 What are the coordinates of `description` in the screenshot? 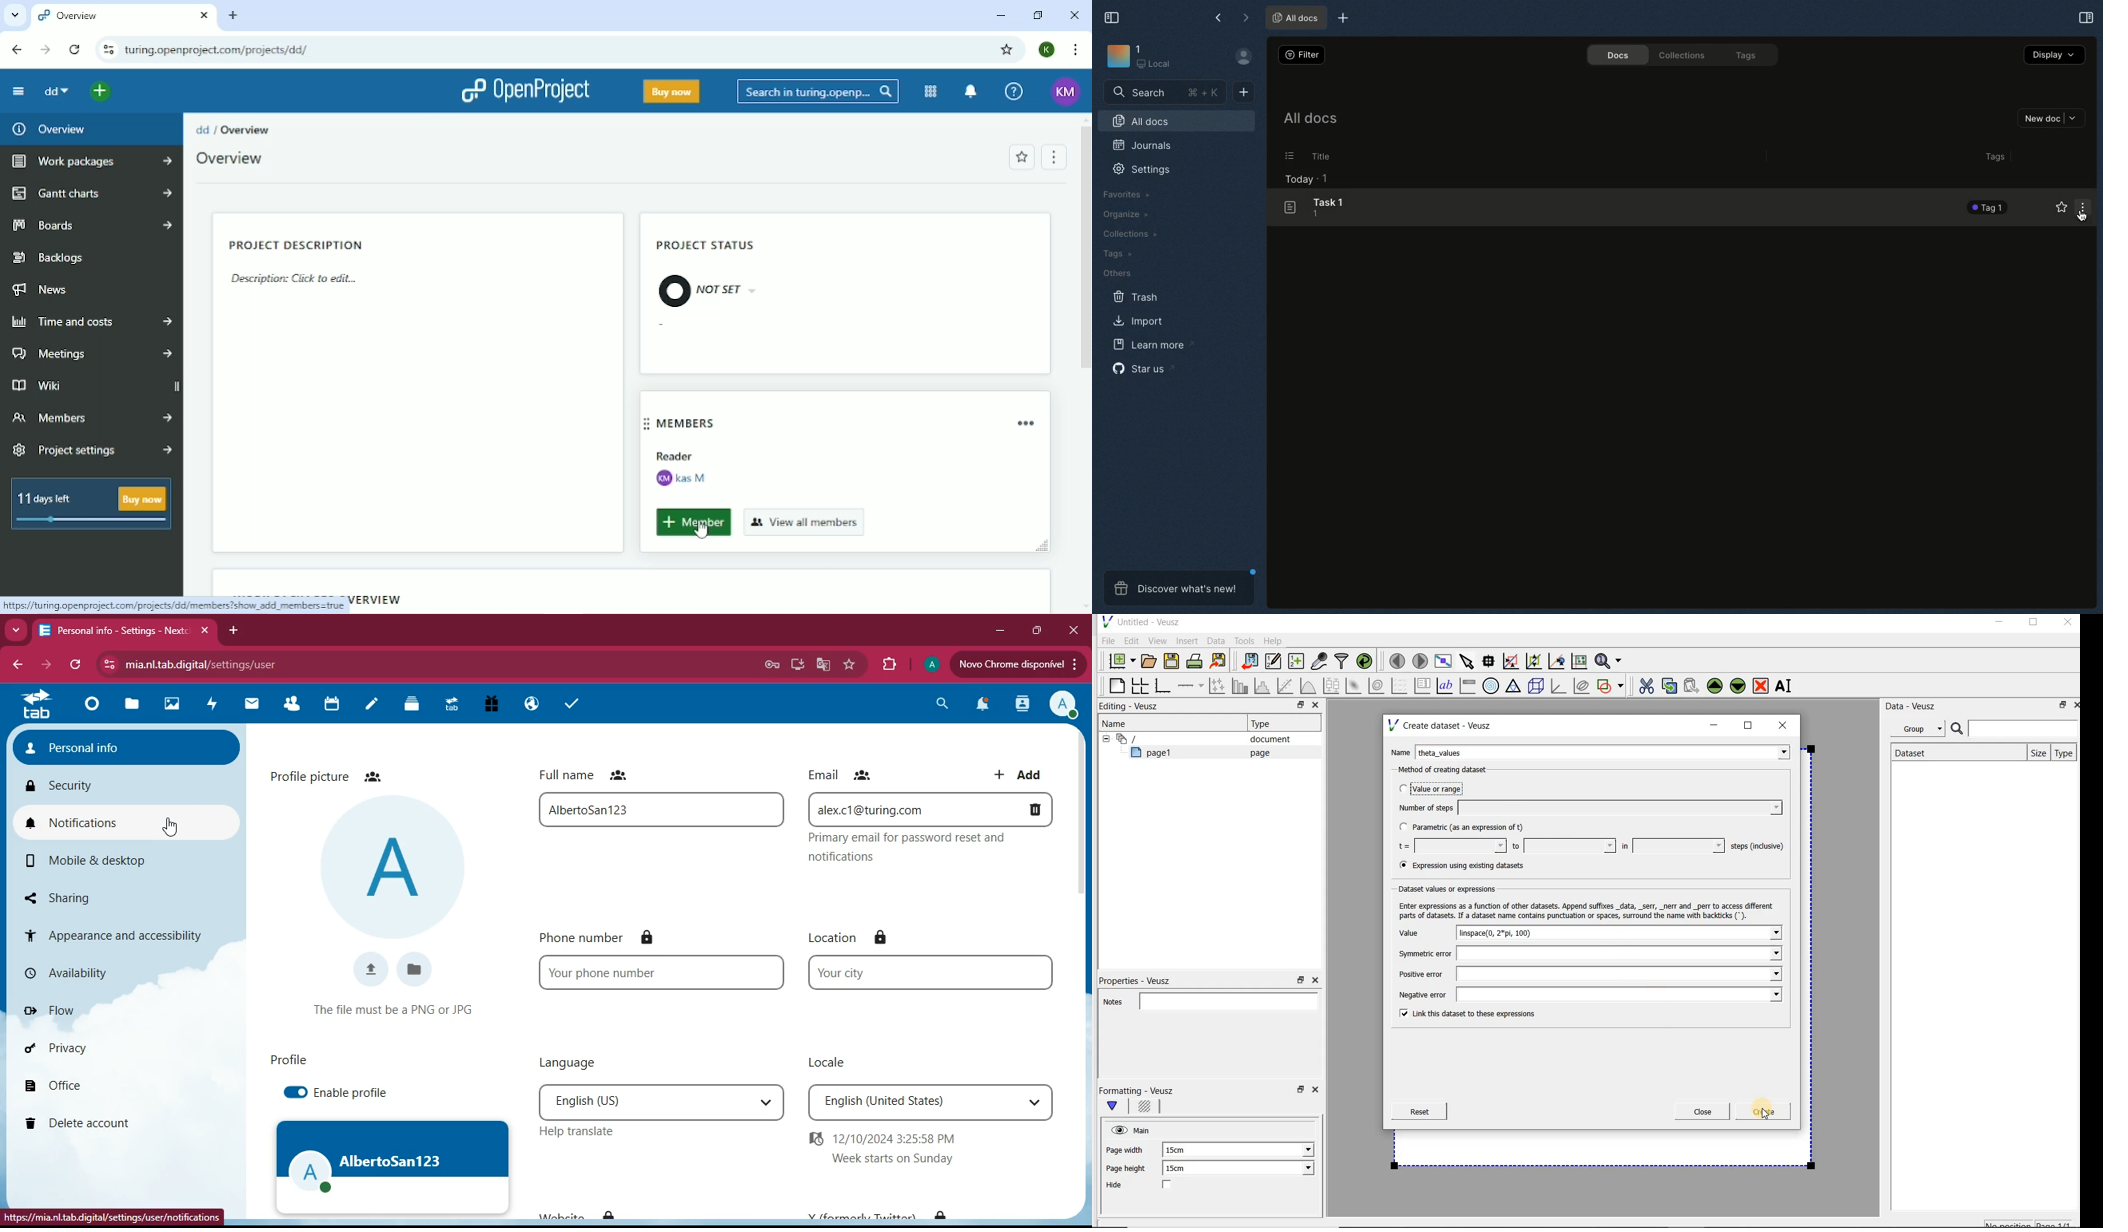 It's located at (934, 847).